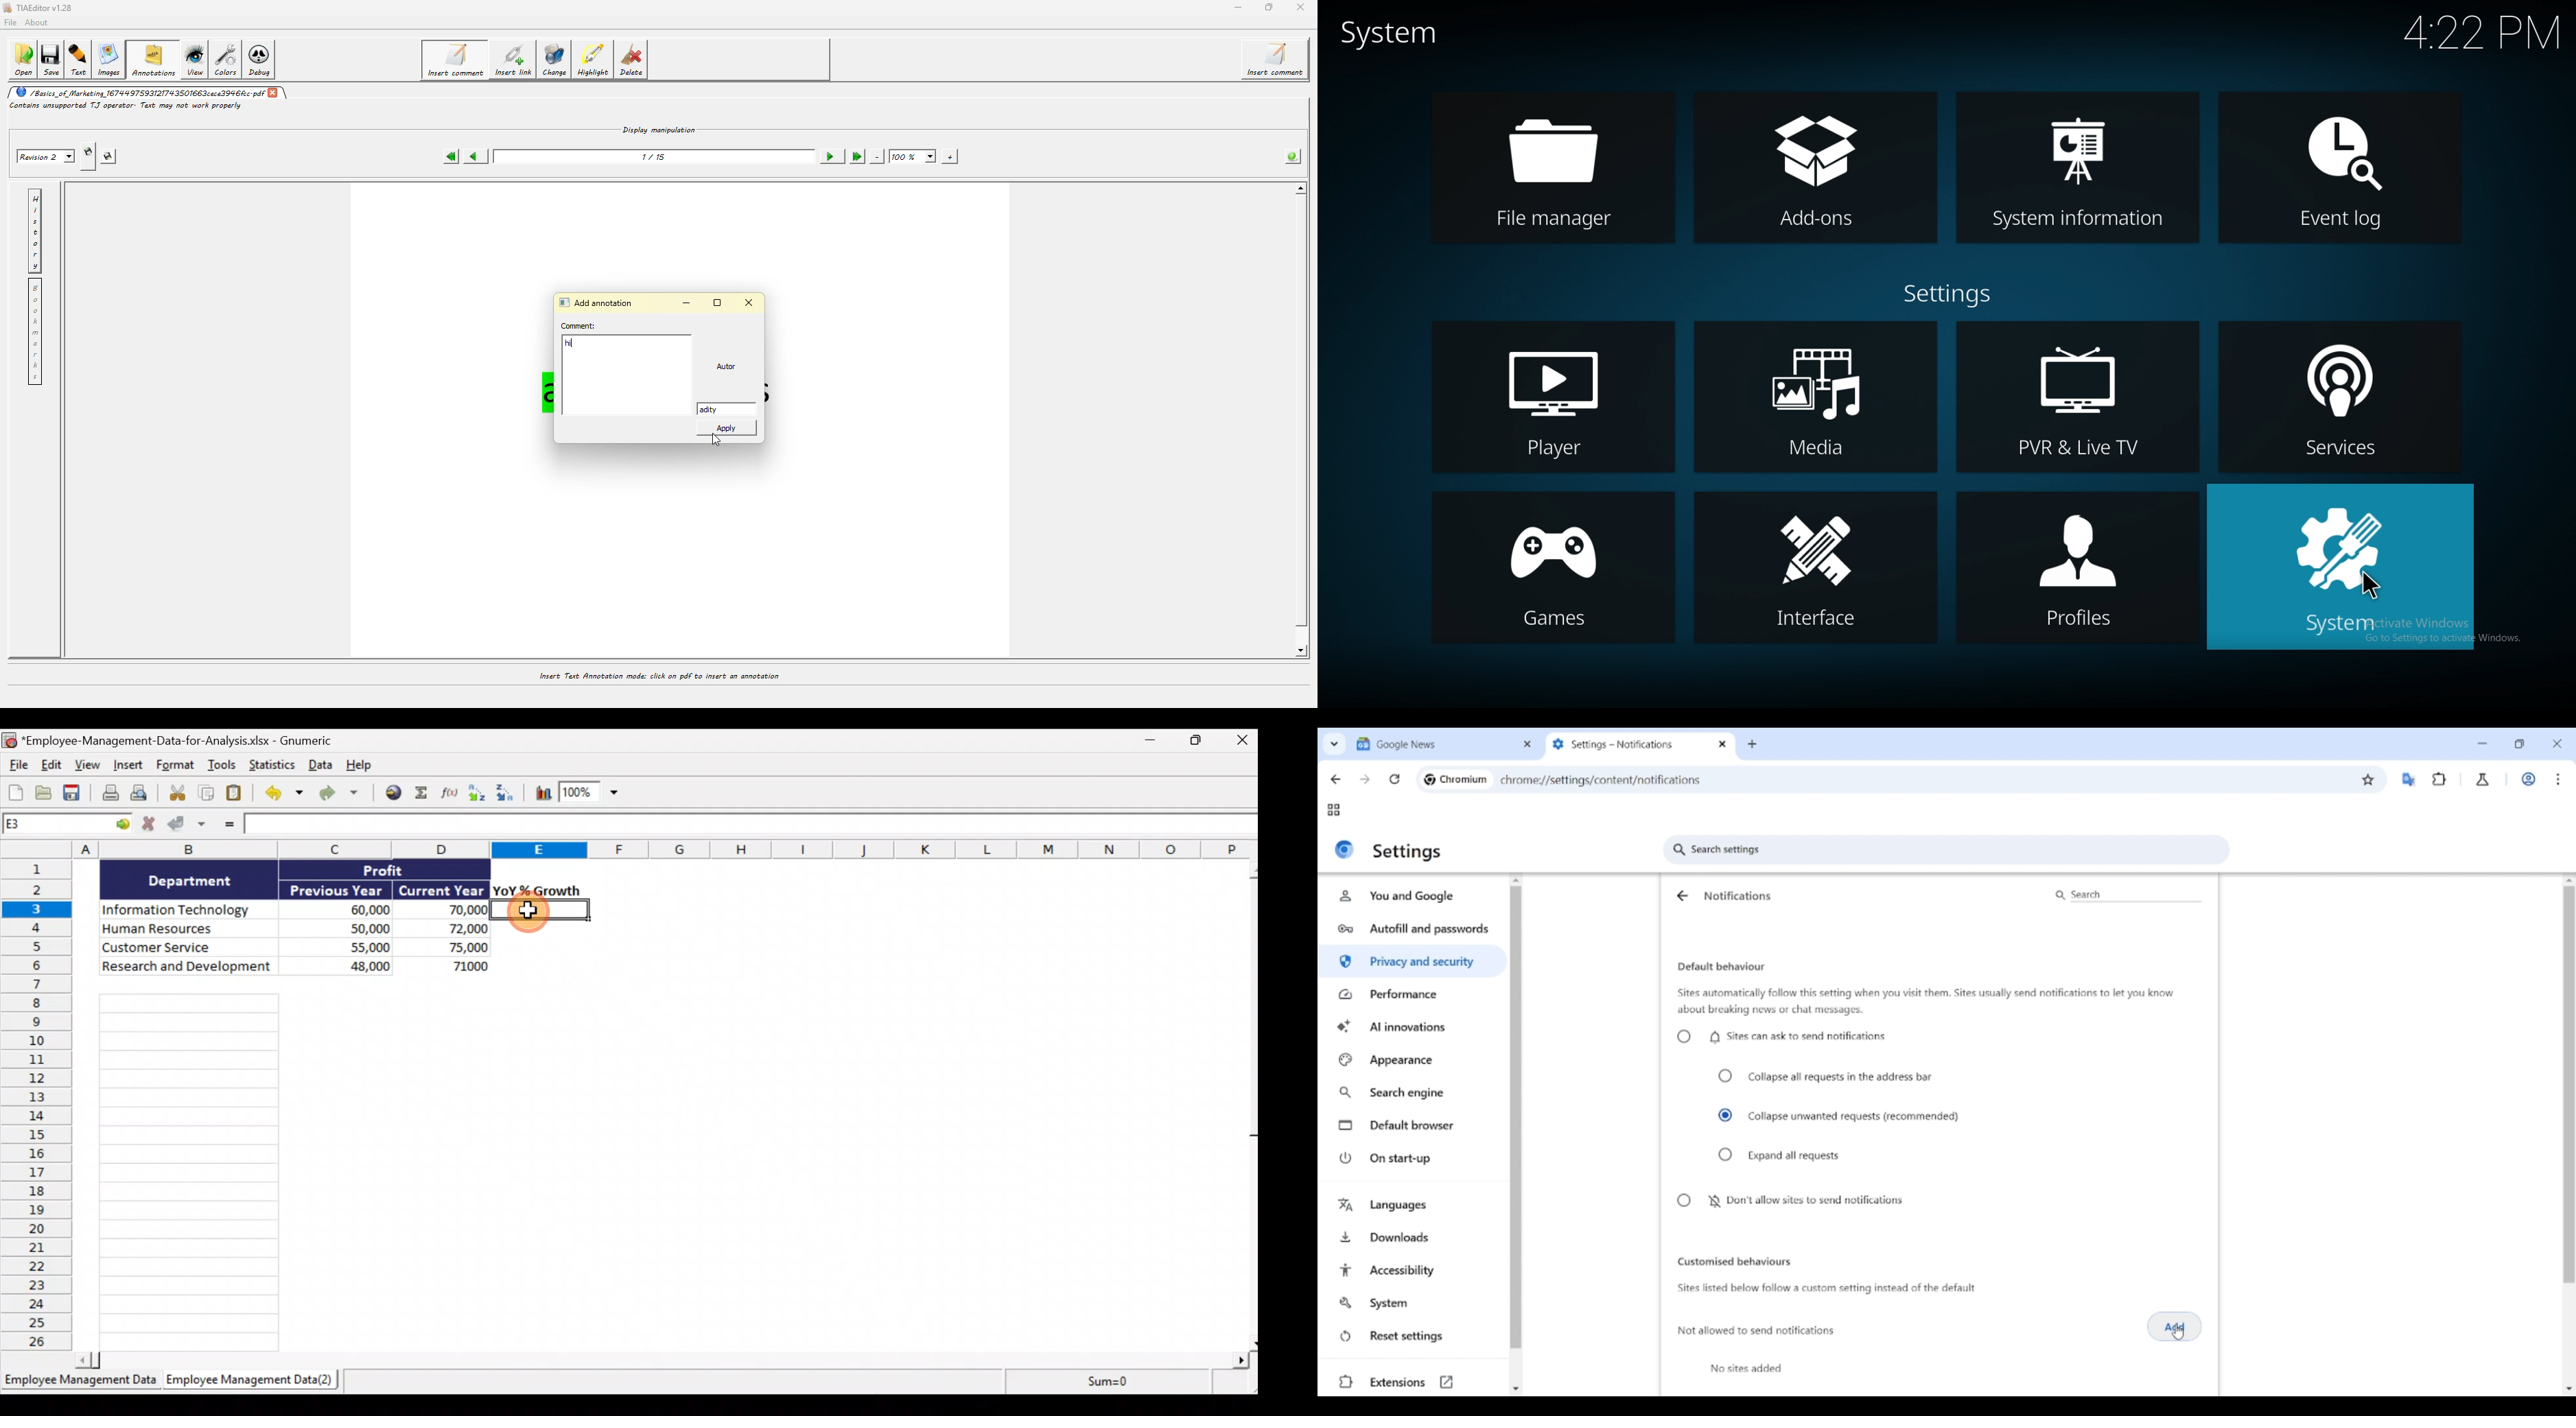 This screenshot has width=2576, height=1428. Describe the element at coordinates (454, 60) in the screenshot. I see `insert comment` at that location.